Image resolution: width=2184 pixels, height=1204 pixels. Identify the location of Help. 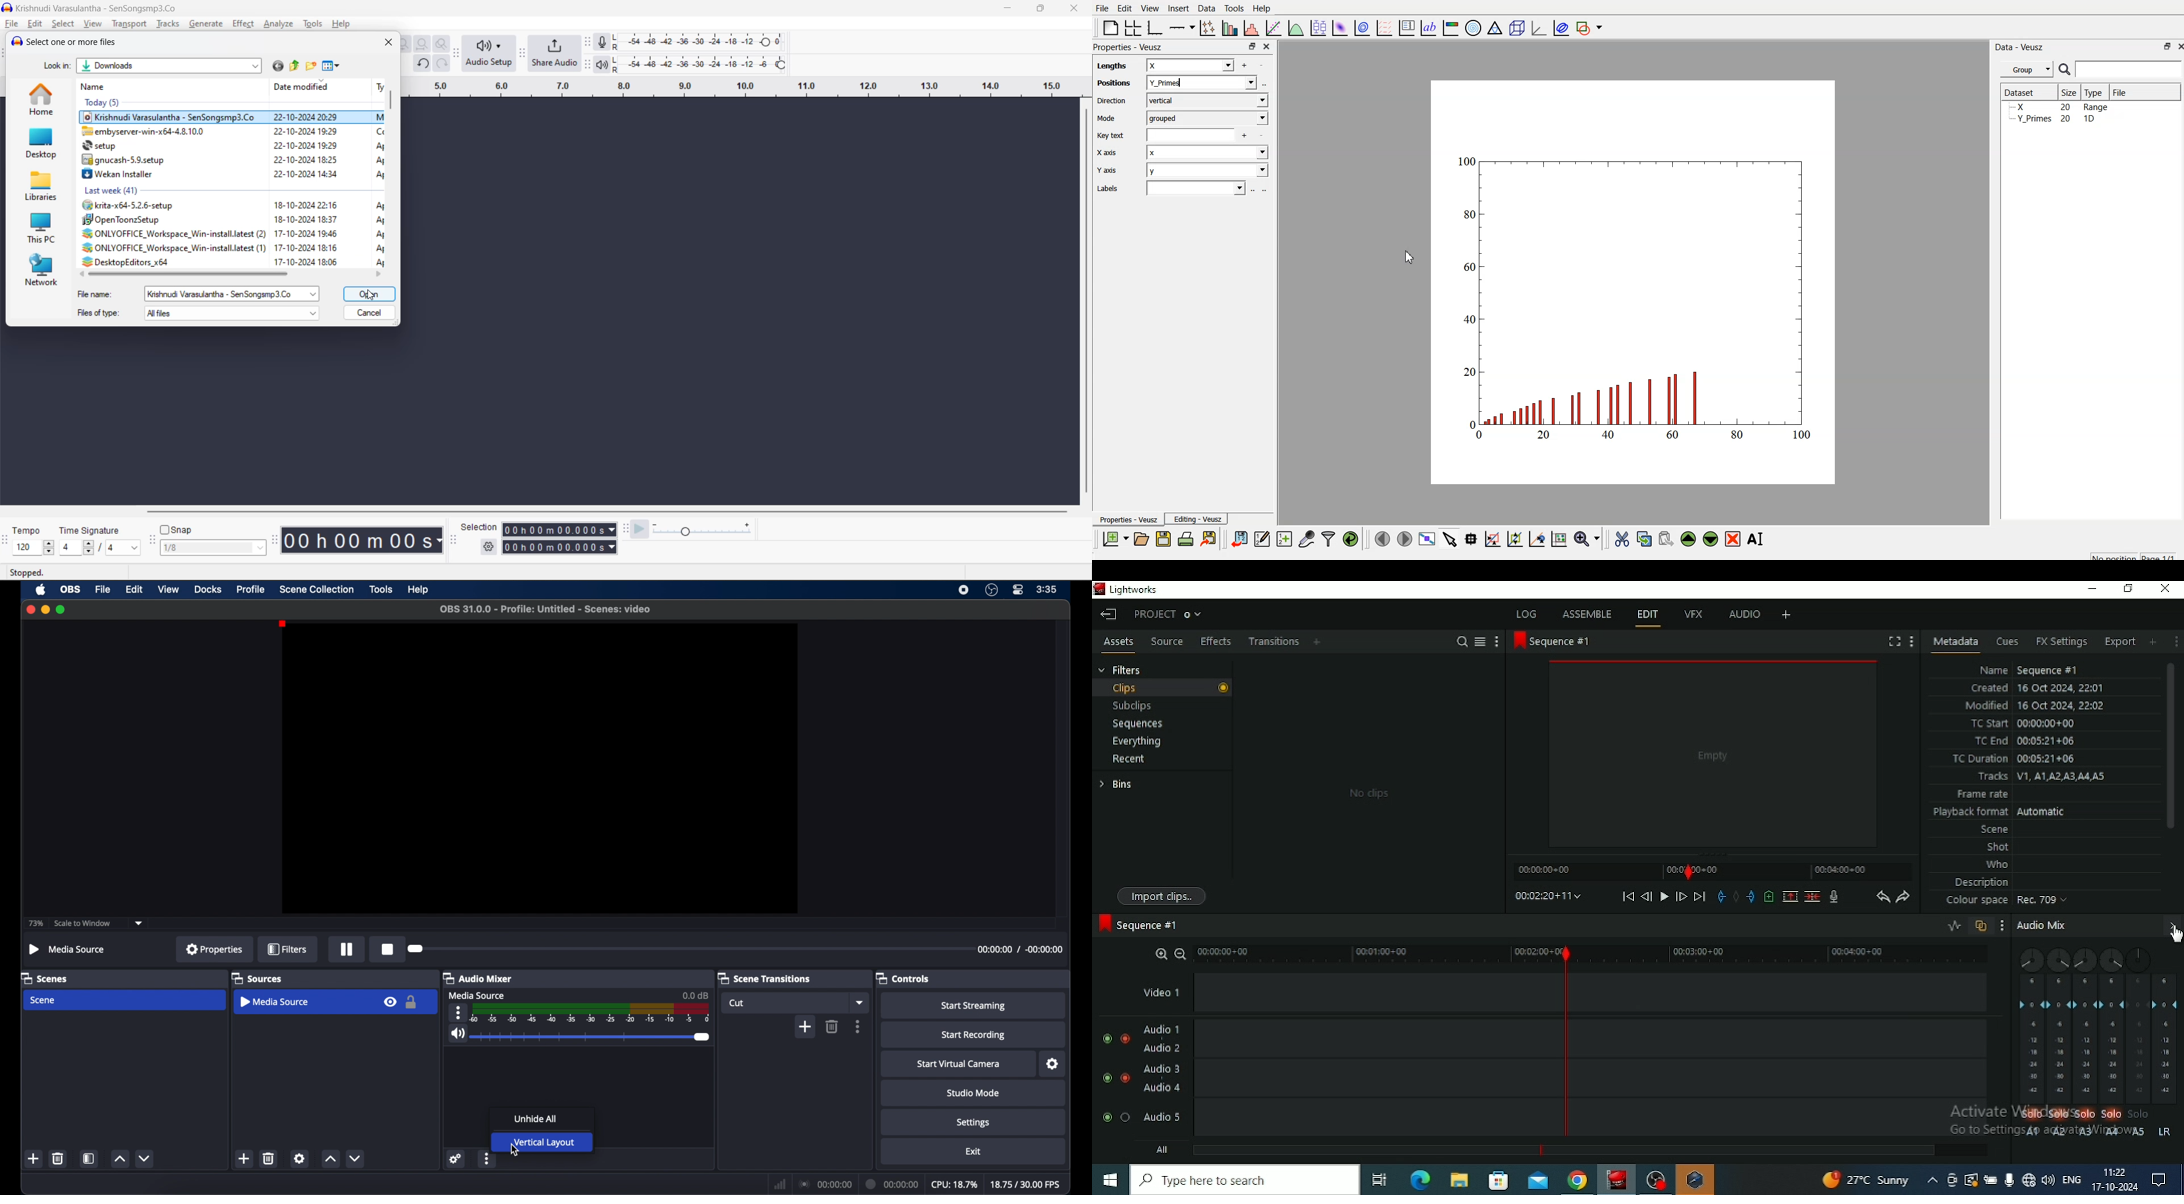
(1264, 8).